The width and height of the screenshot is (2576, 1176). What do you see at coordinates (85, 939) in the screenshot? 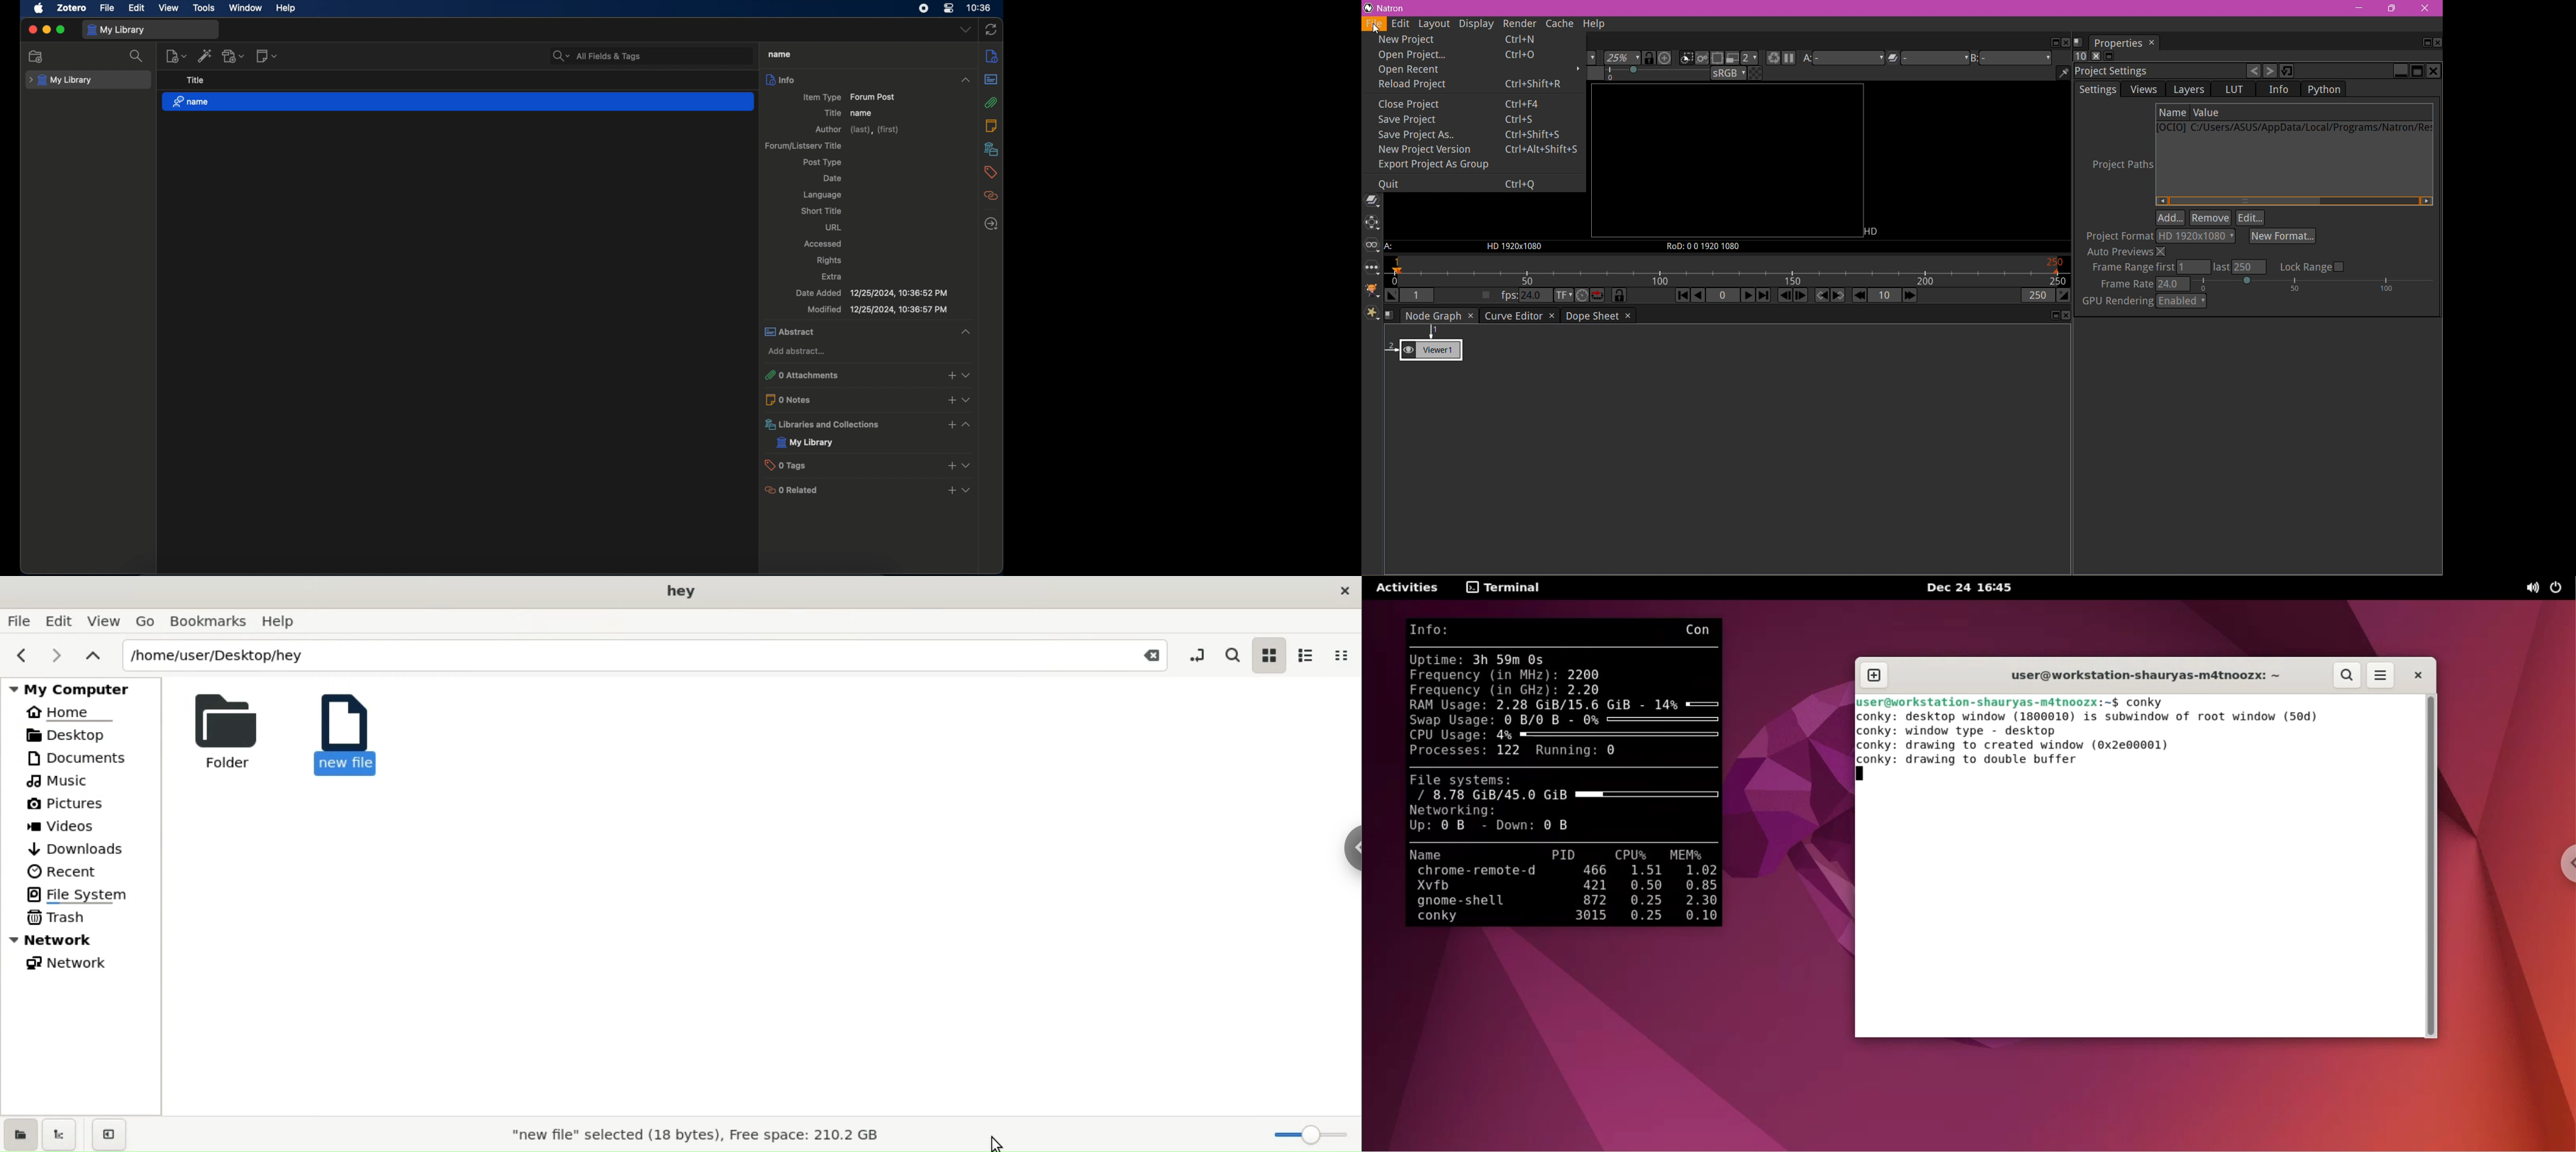
I see `Network` at bounding box center [85, 939].